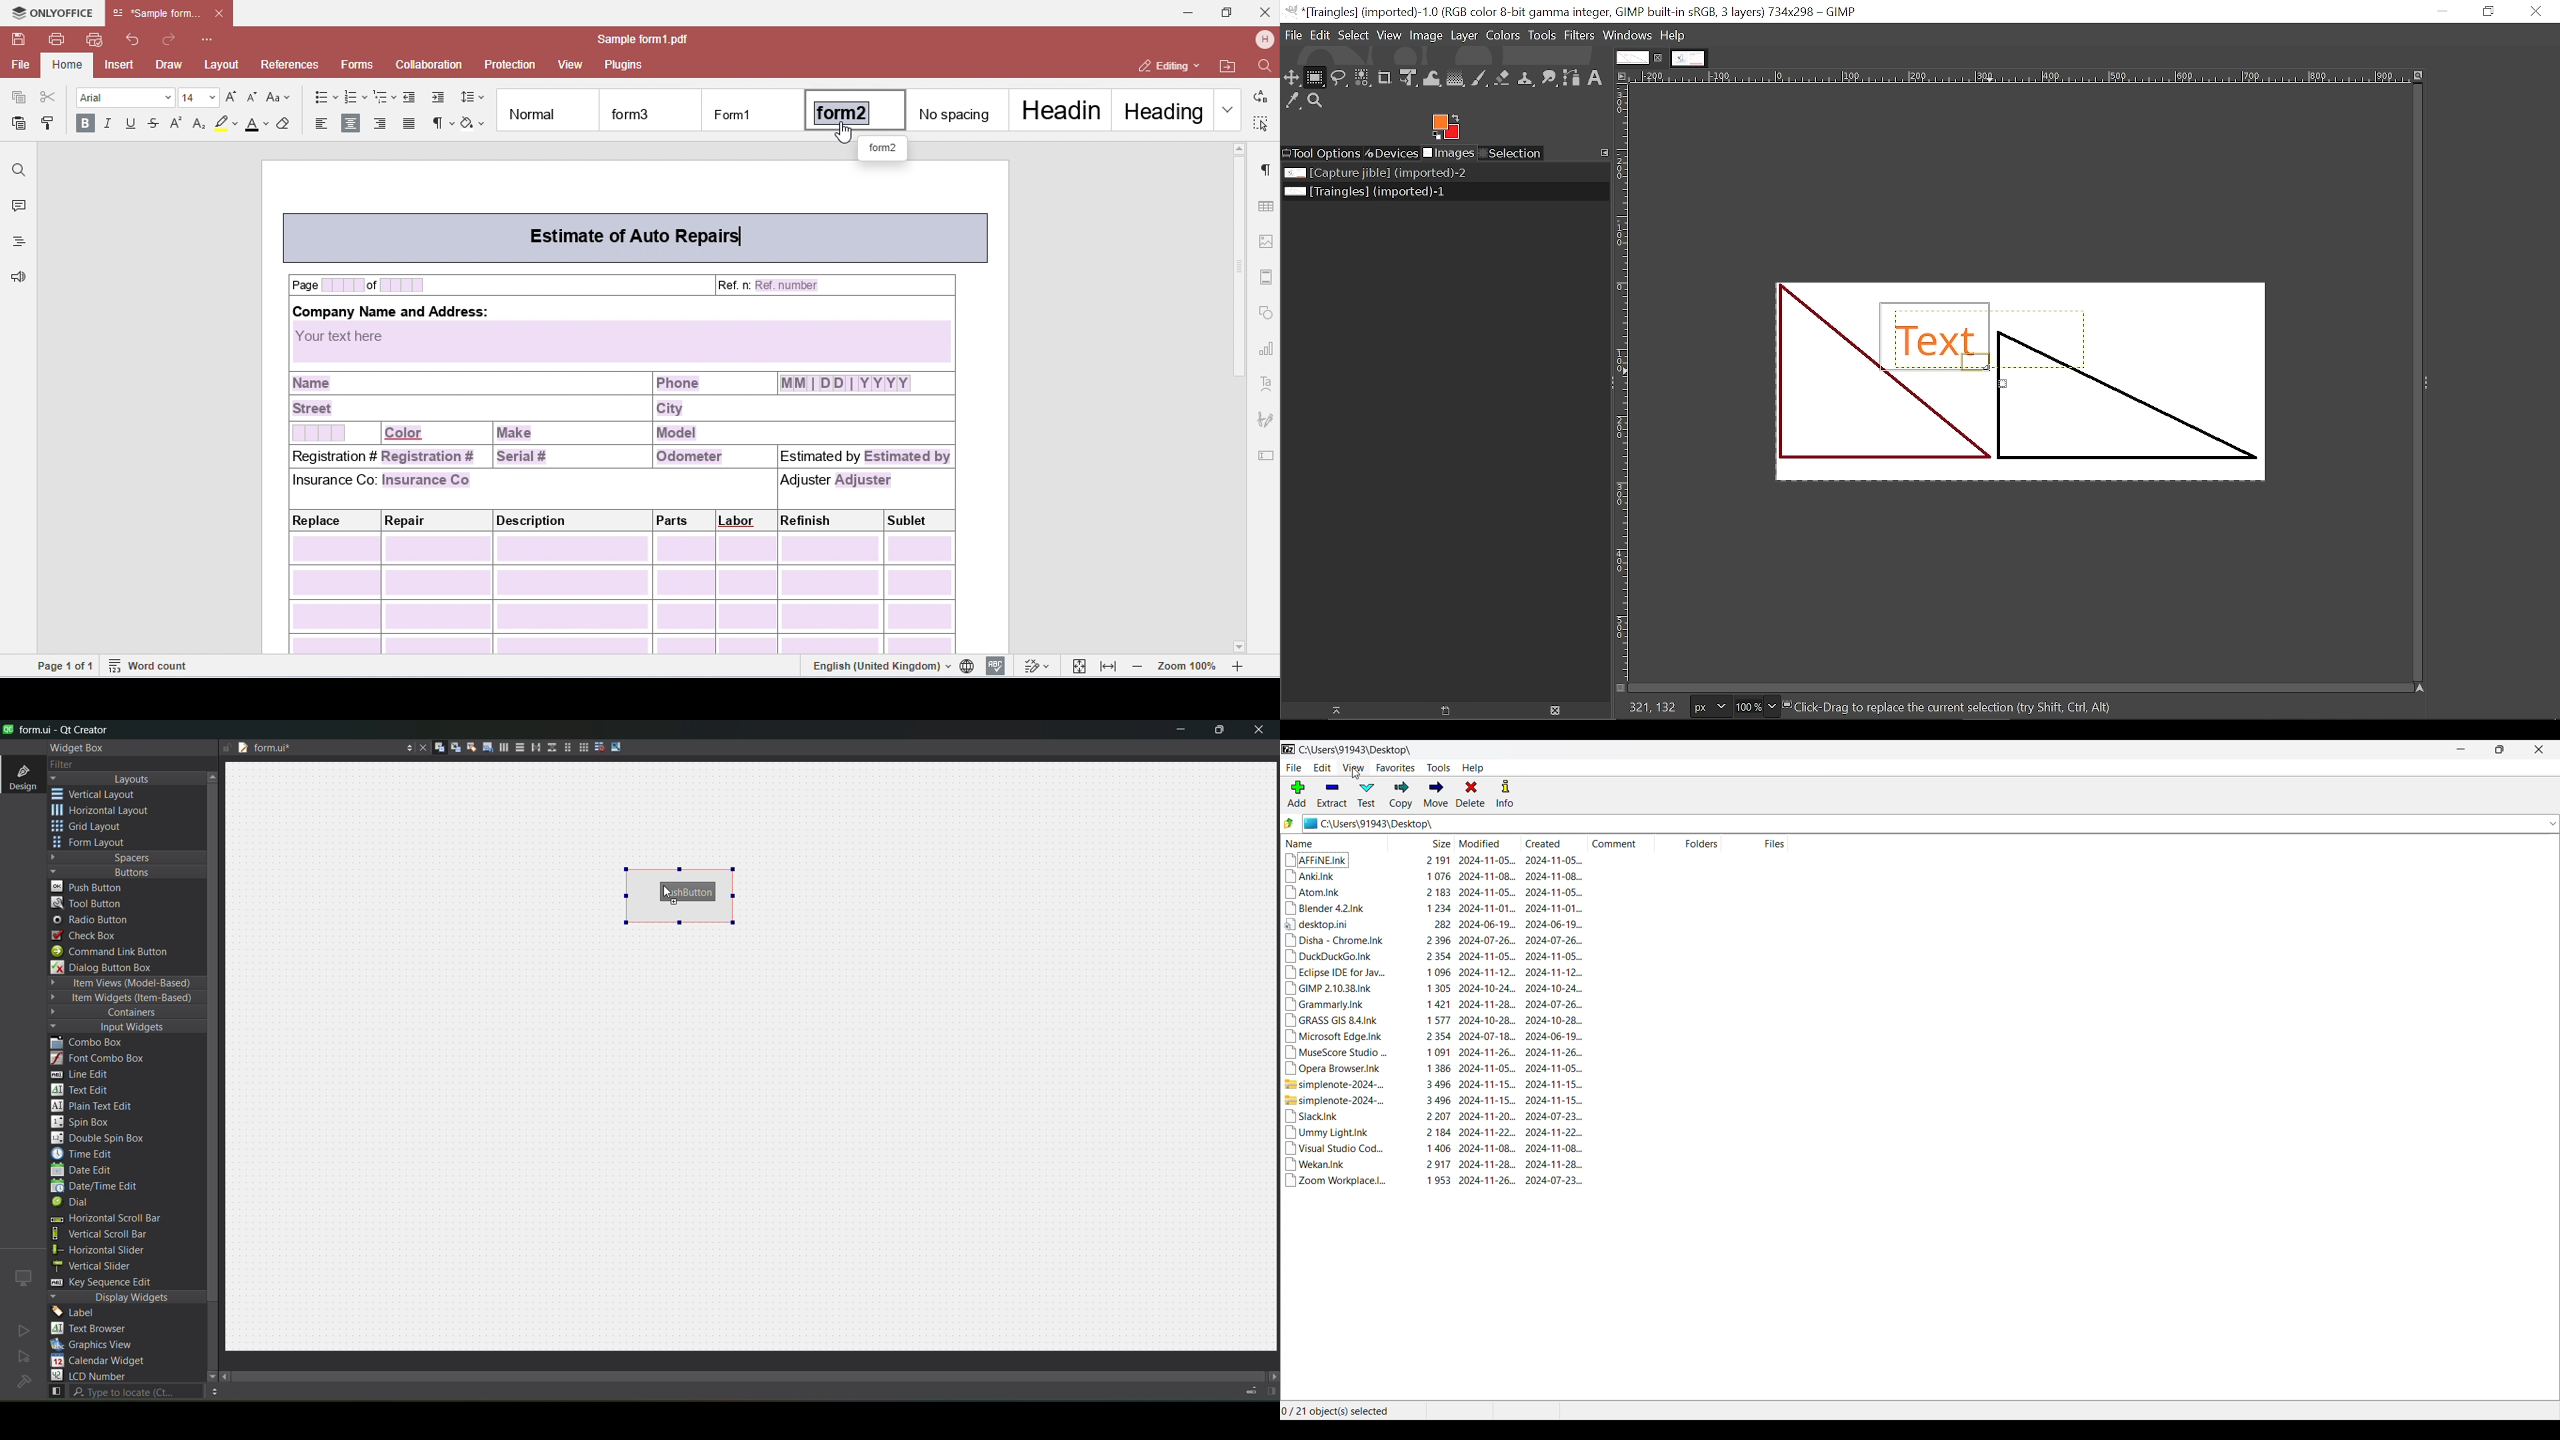 The image size is (2576, 1456). Describe the element at coordinates (111, 1283) in the screenshot. I see `key sequence edit` at that location.